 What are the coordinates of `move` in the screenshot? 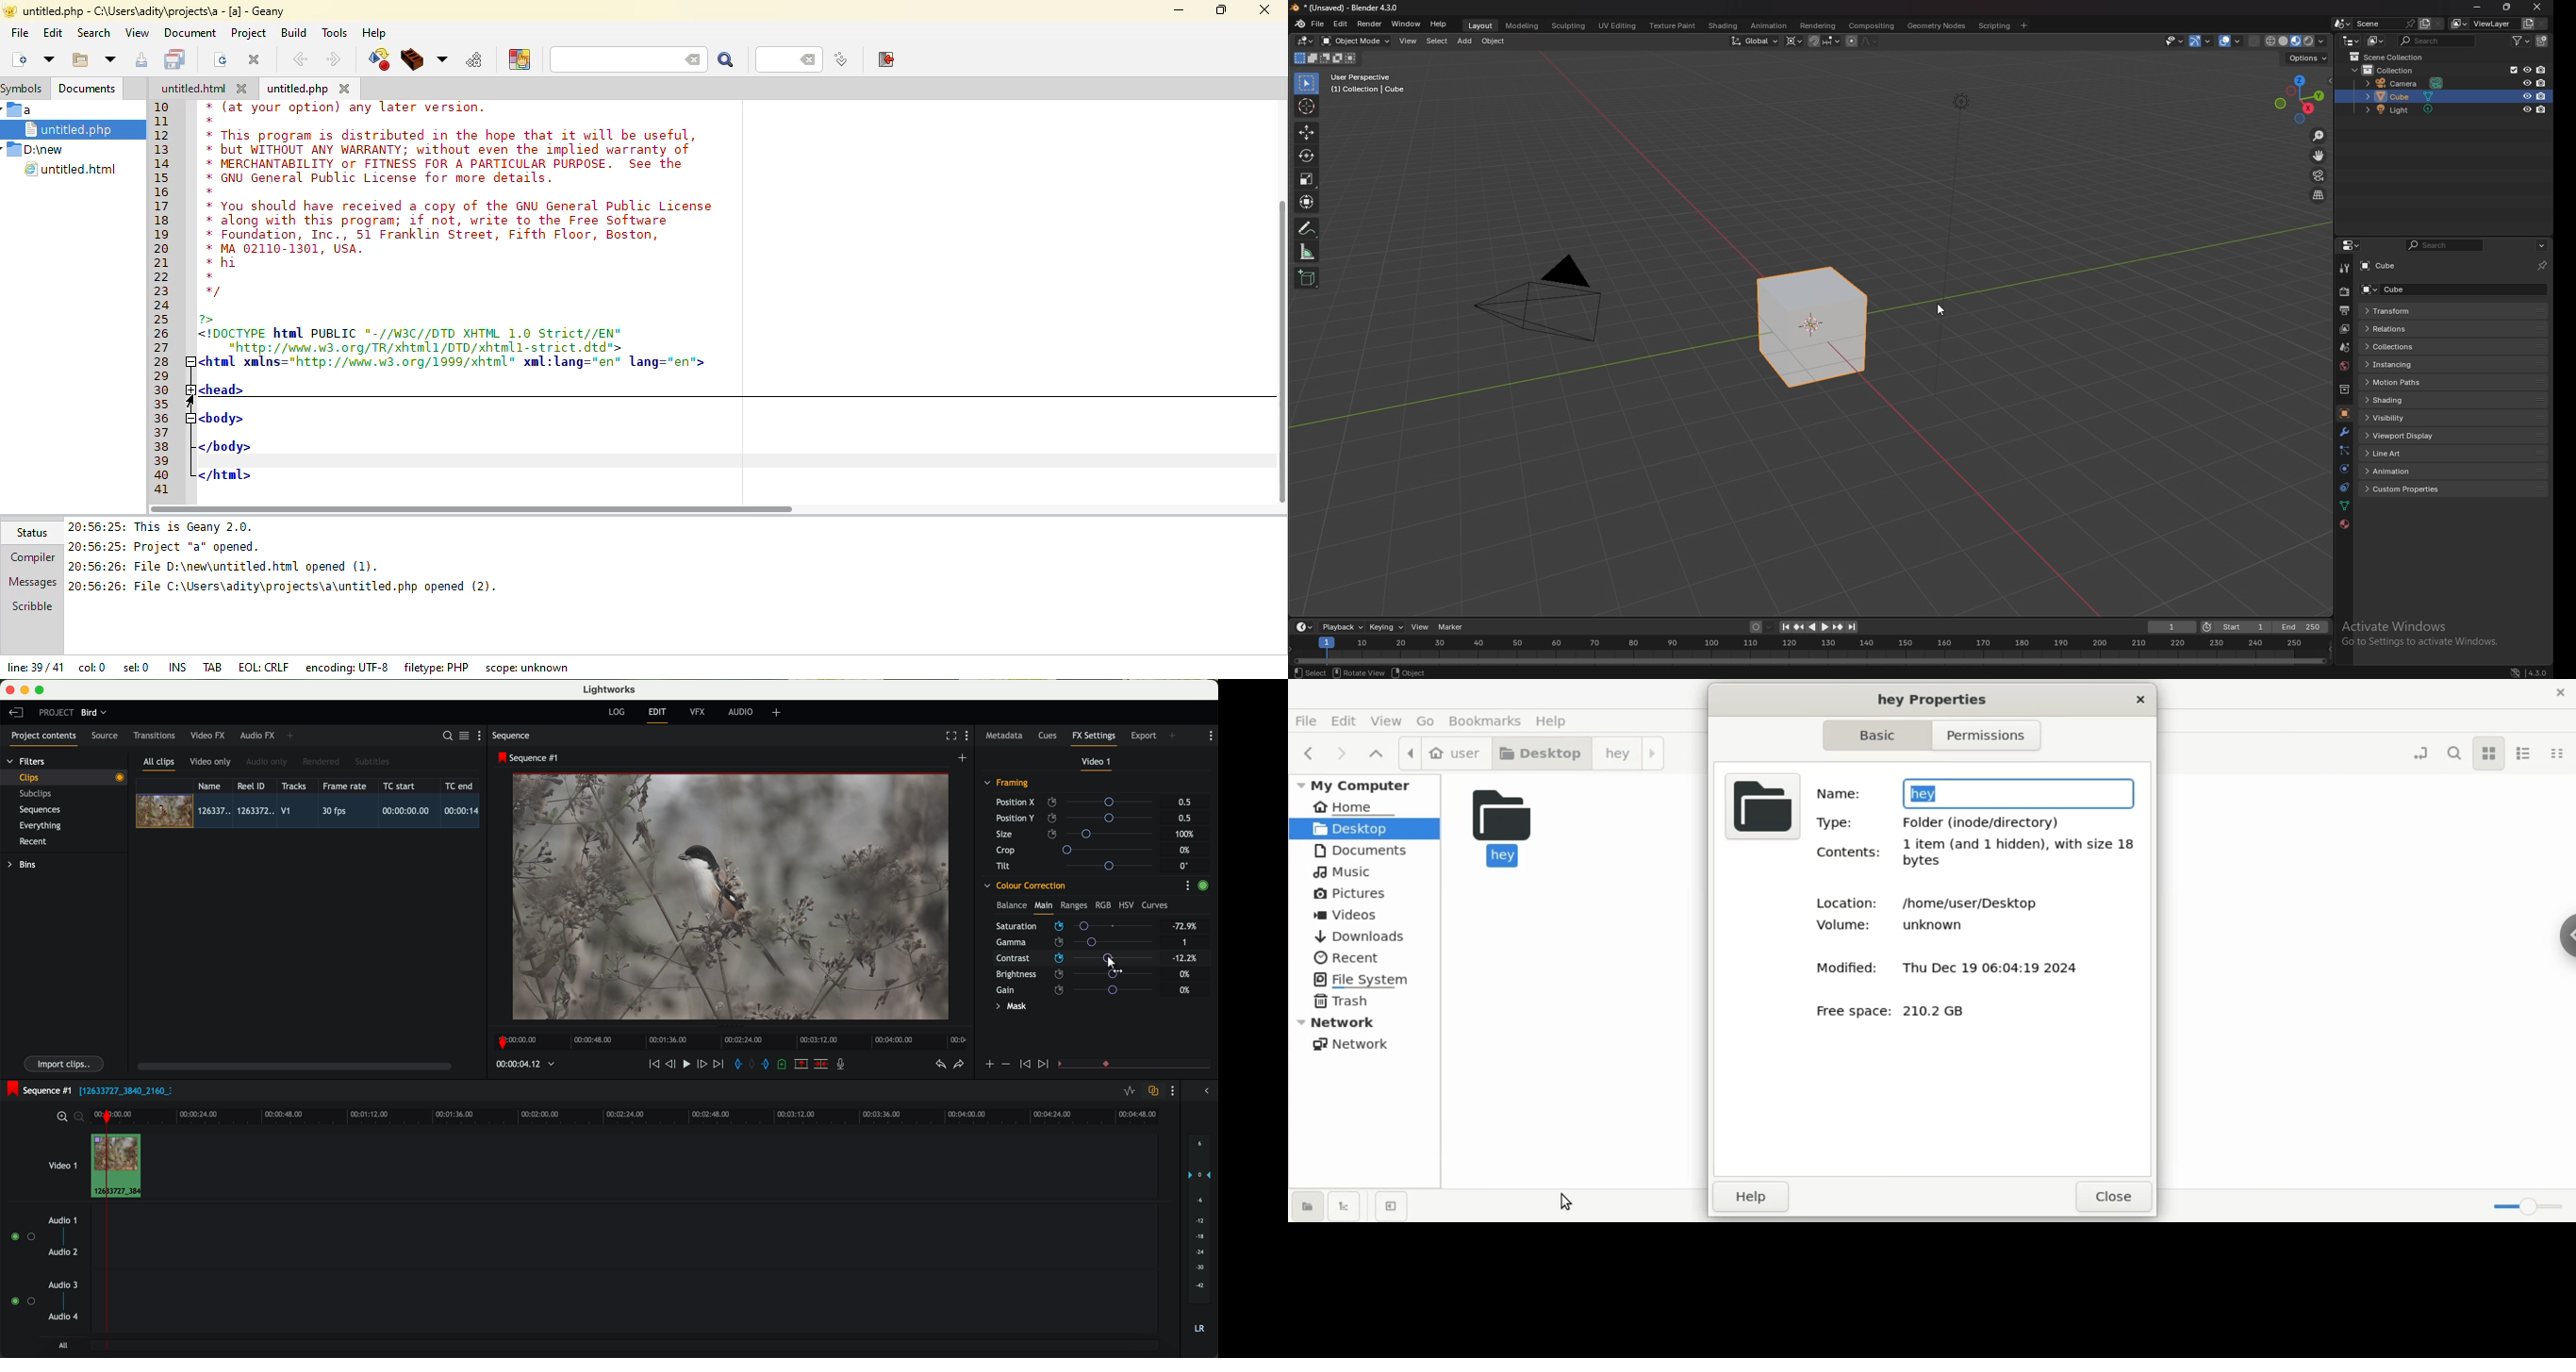 It's located at (2318, 156).